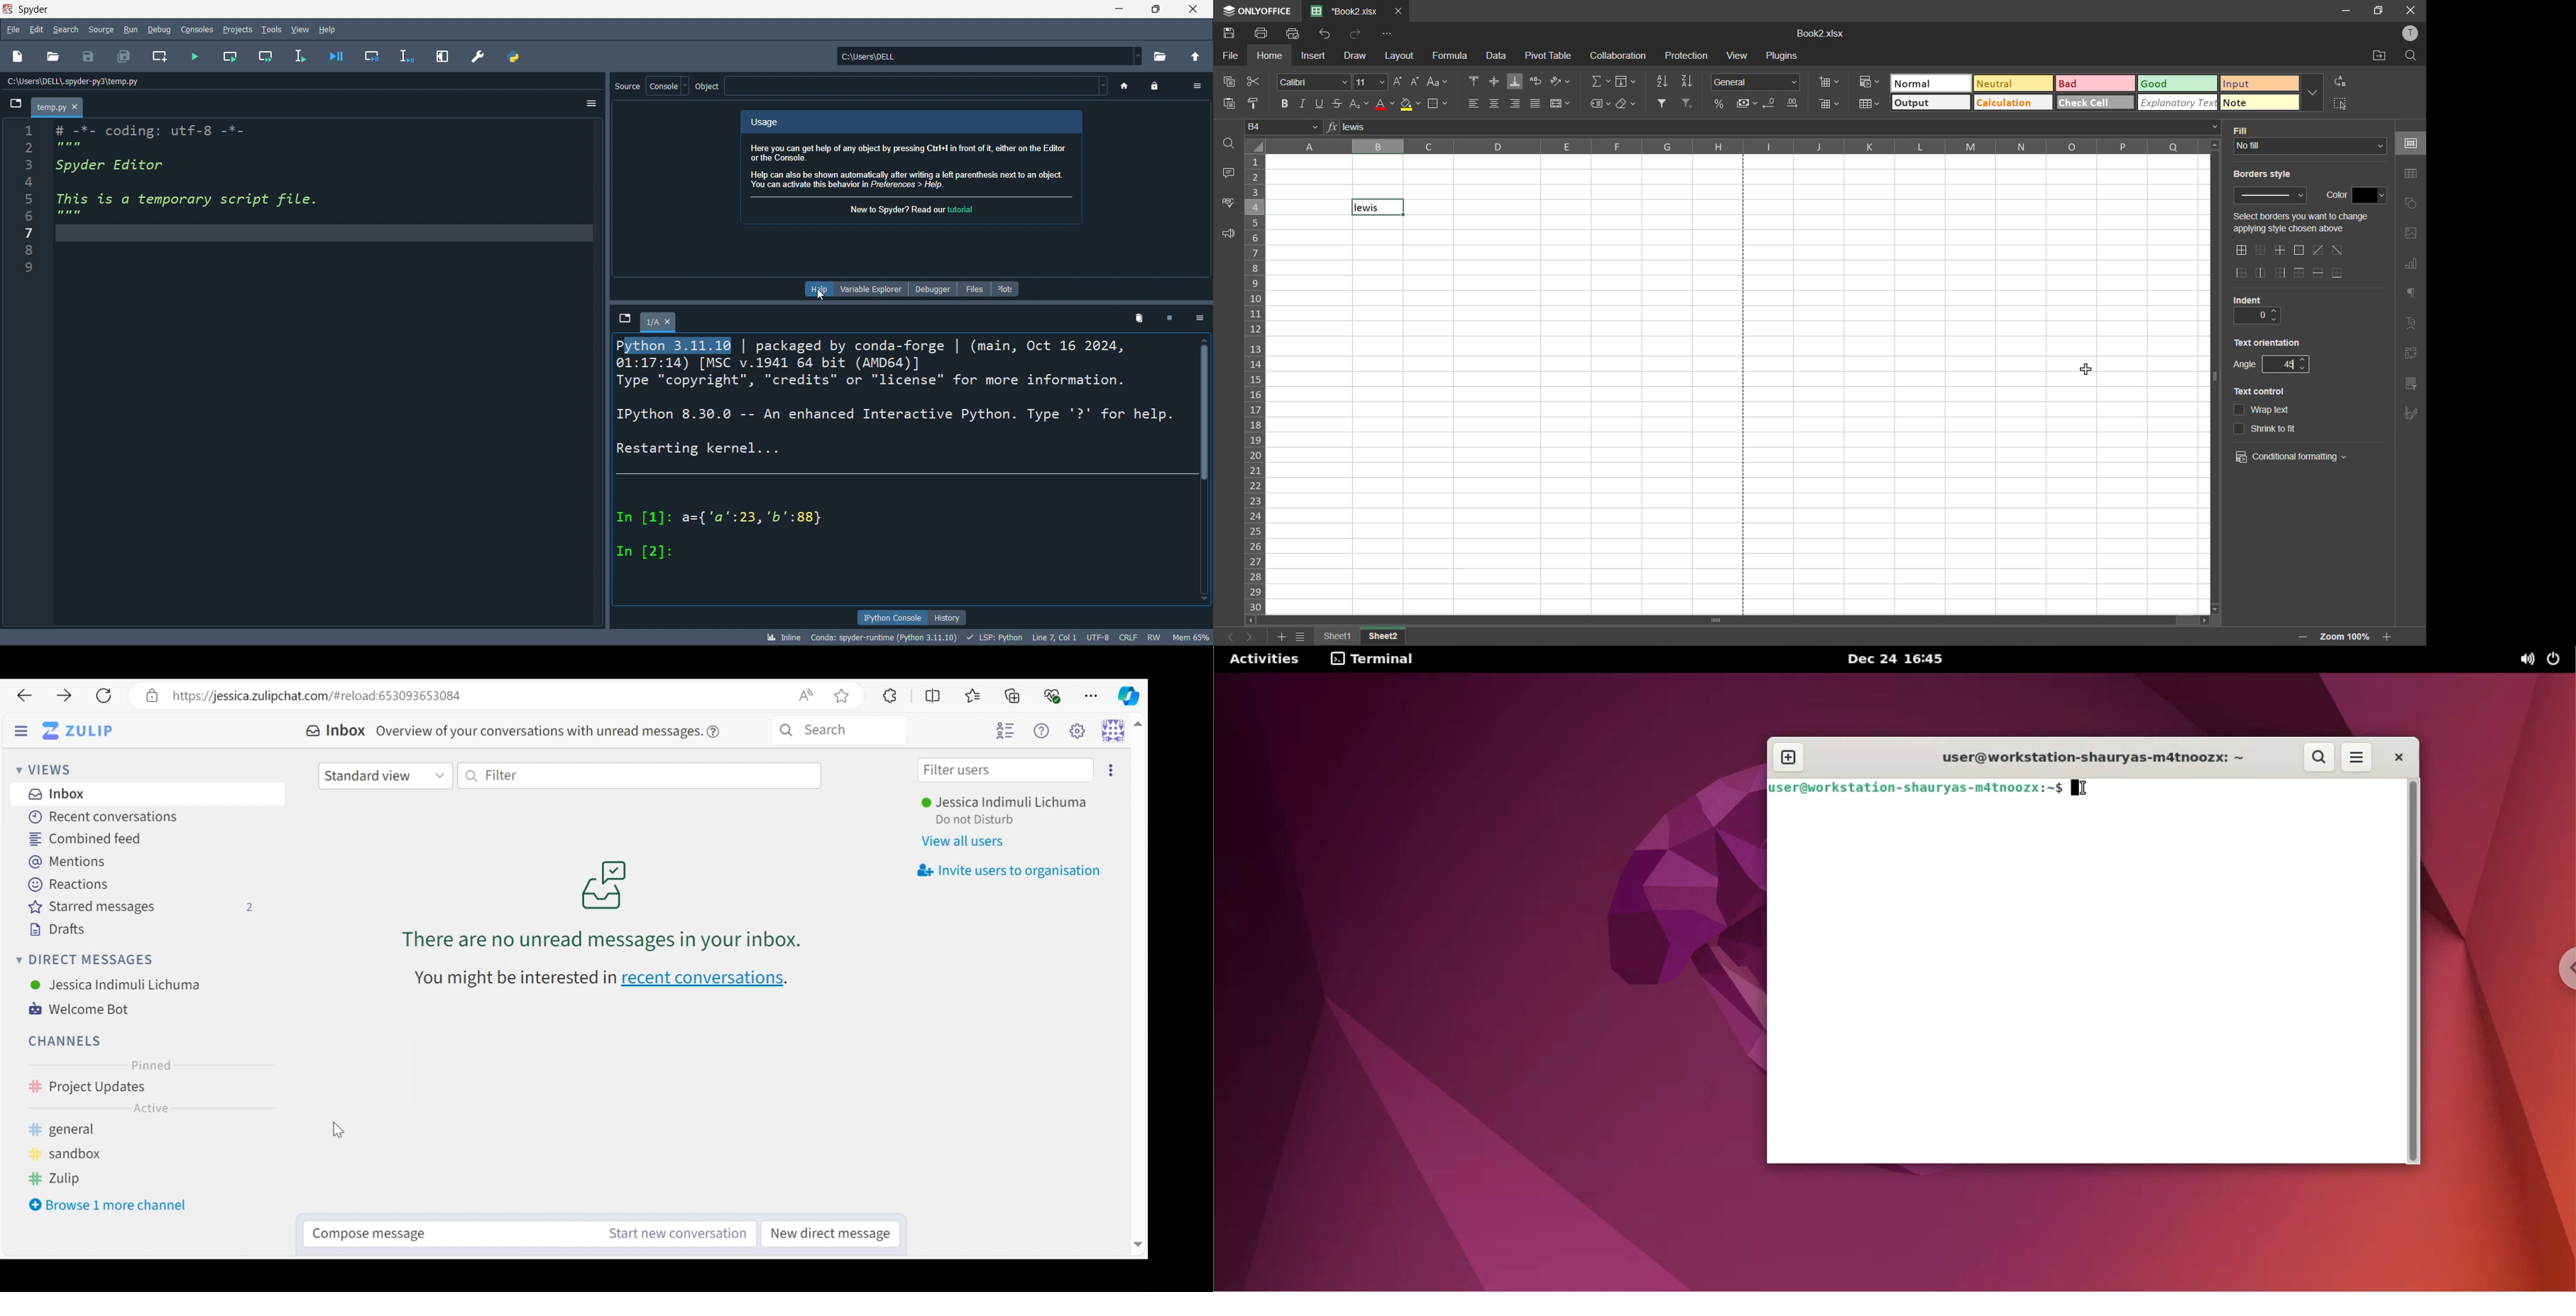  I want to click on source, so click(629, 85).